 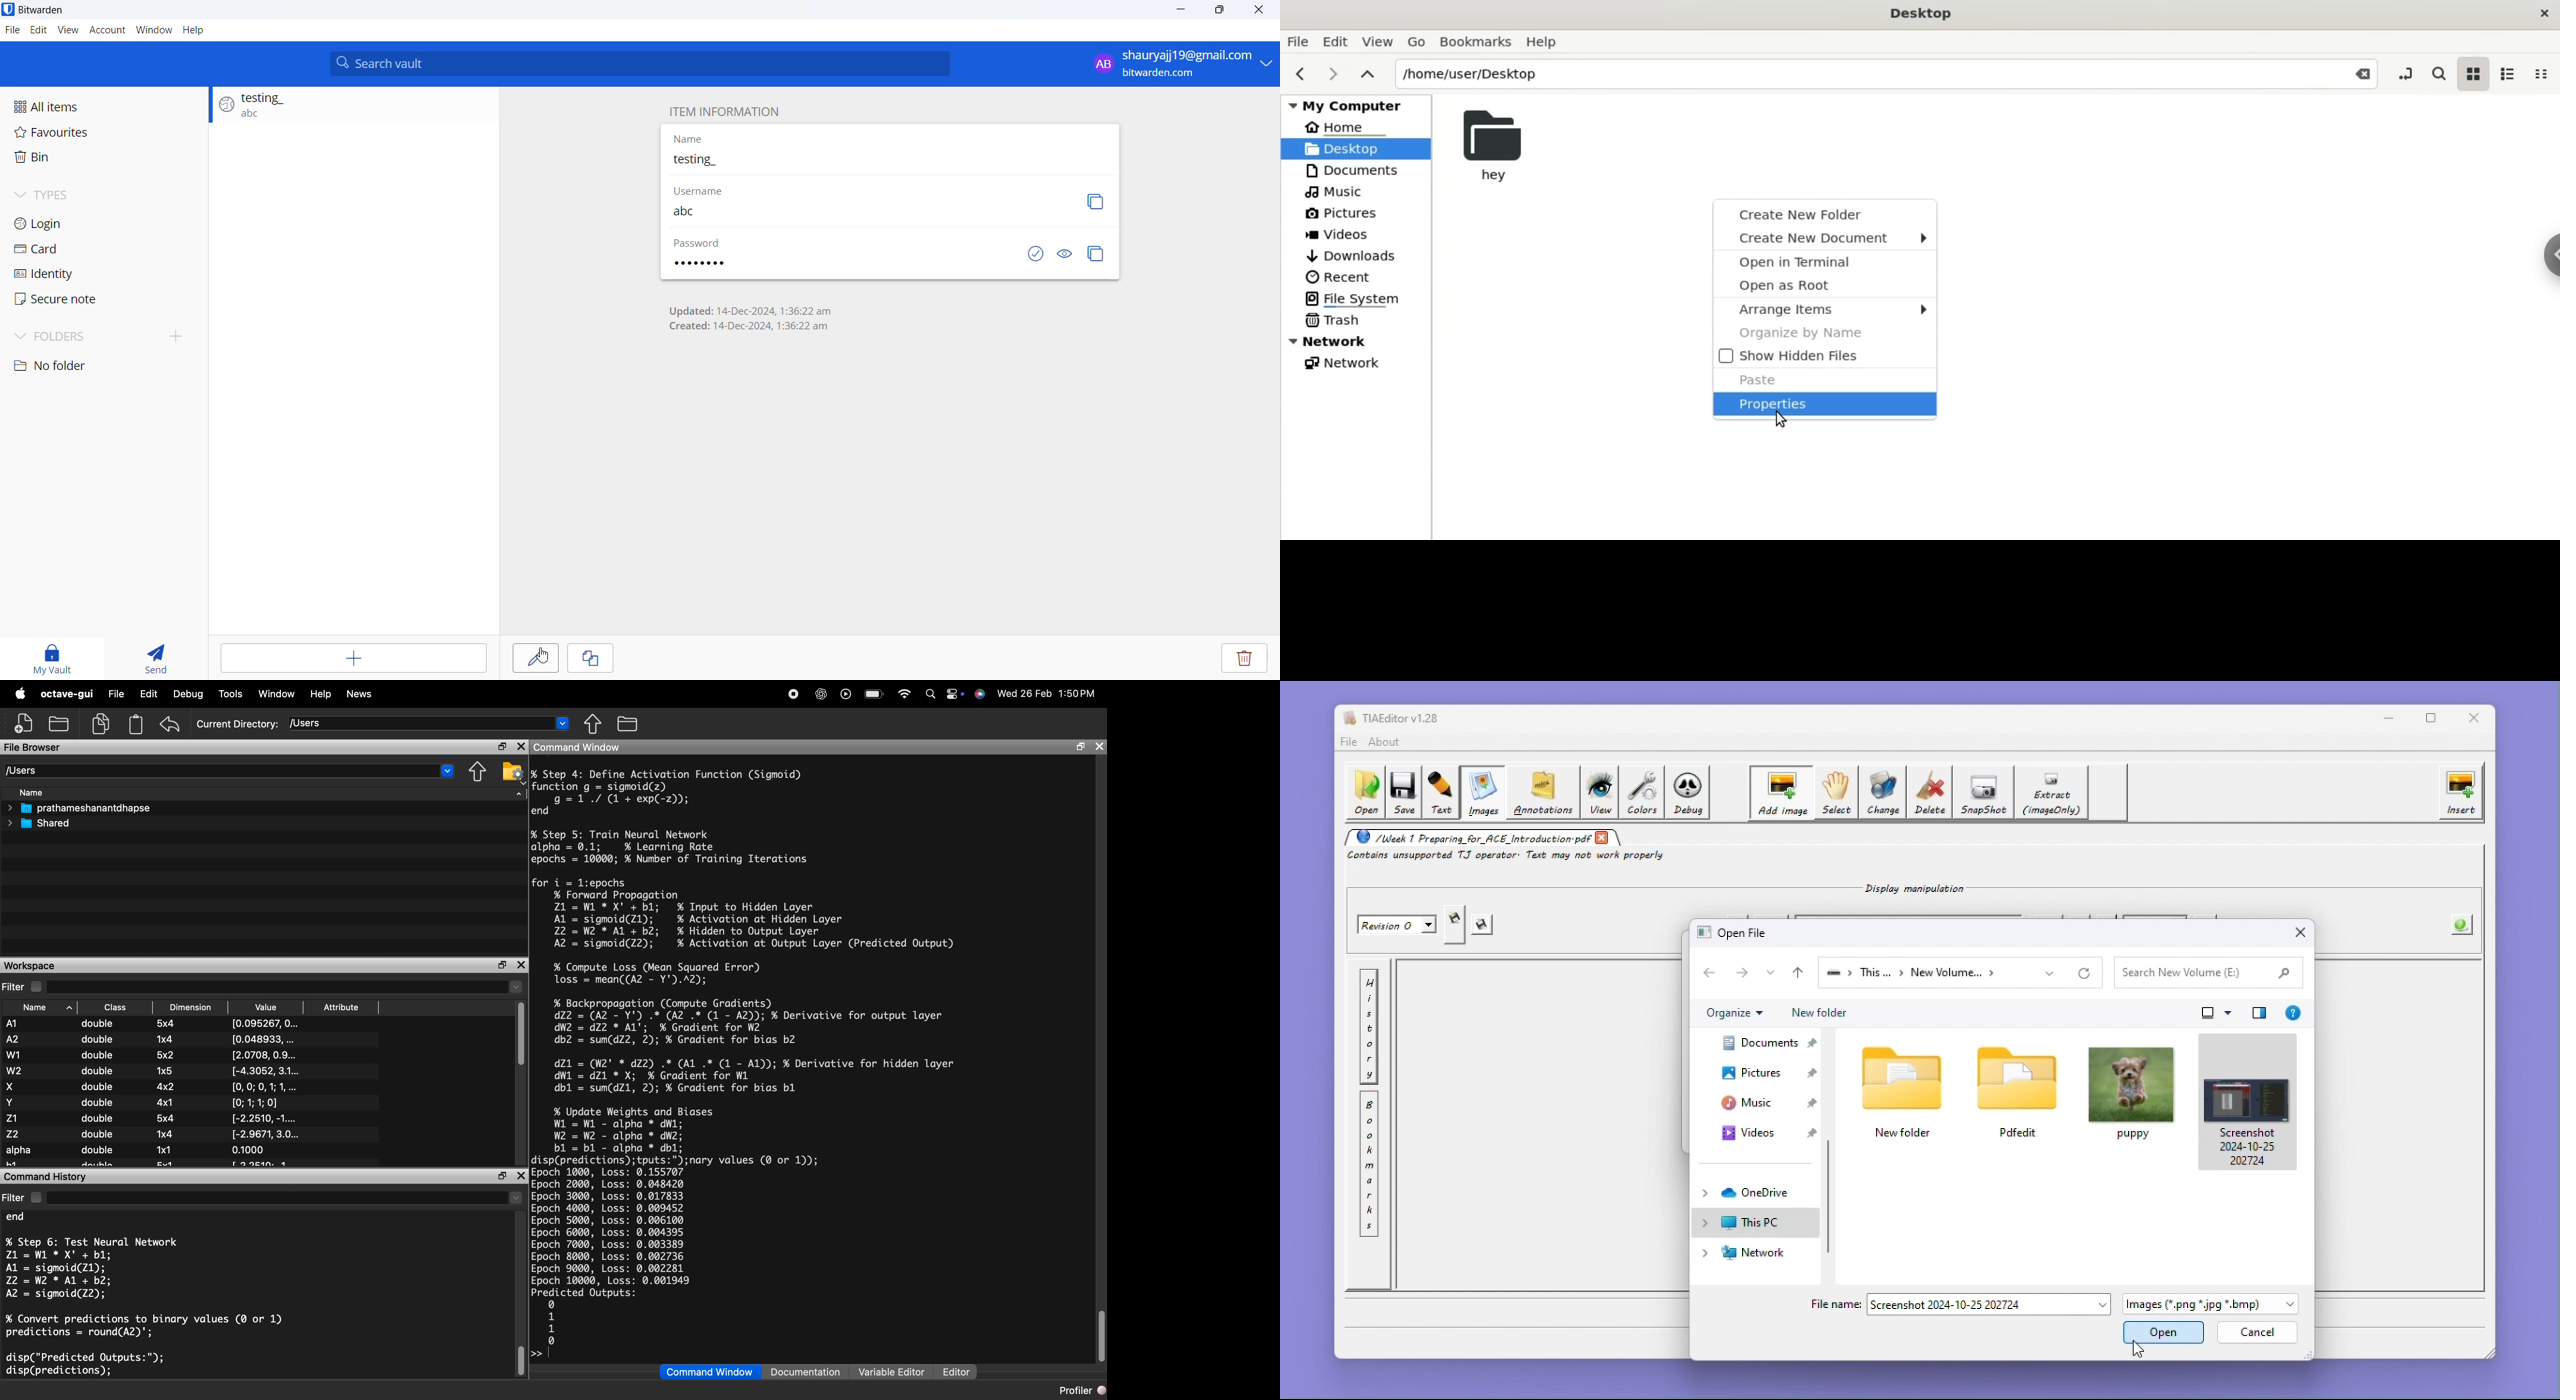 What do you see at coordinates (98, 192) in the screenshot?
I see `Types` at bounding box center [98, 192].